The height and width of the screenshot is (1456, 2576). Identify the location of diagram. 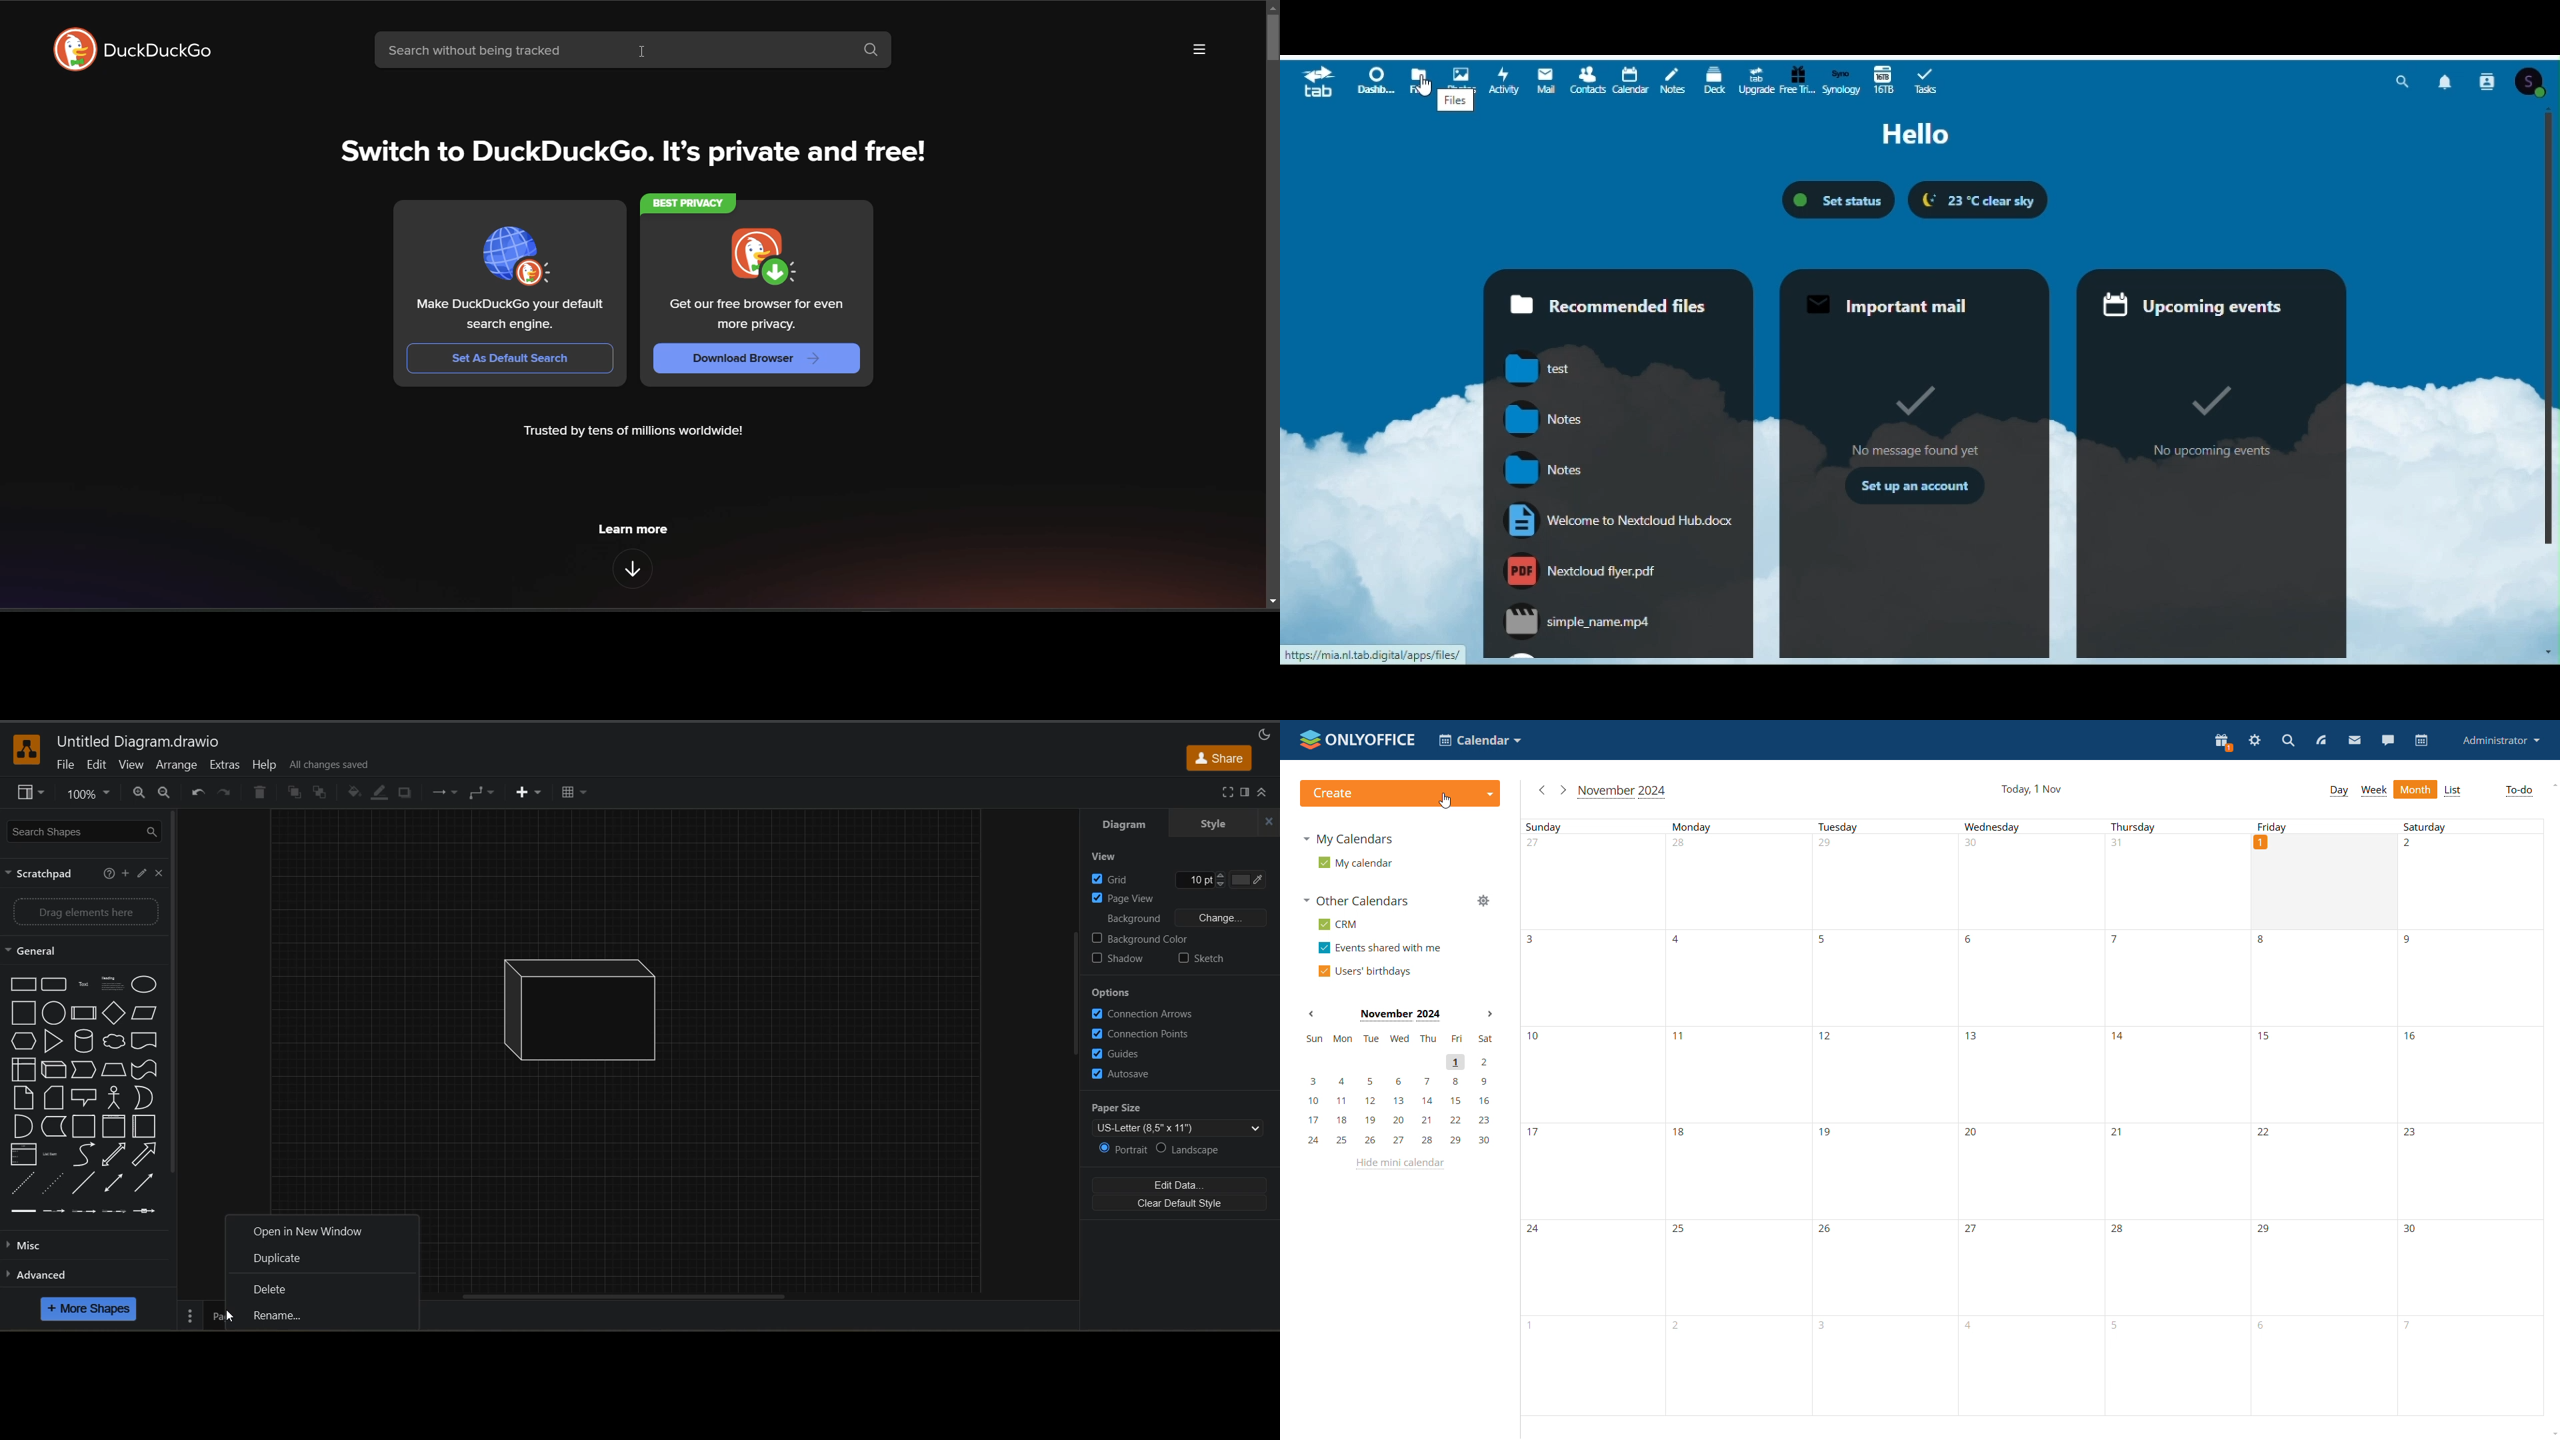
(1124, 826).